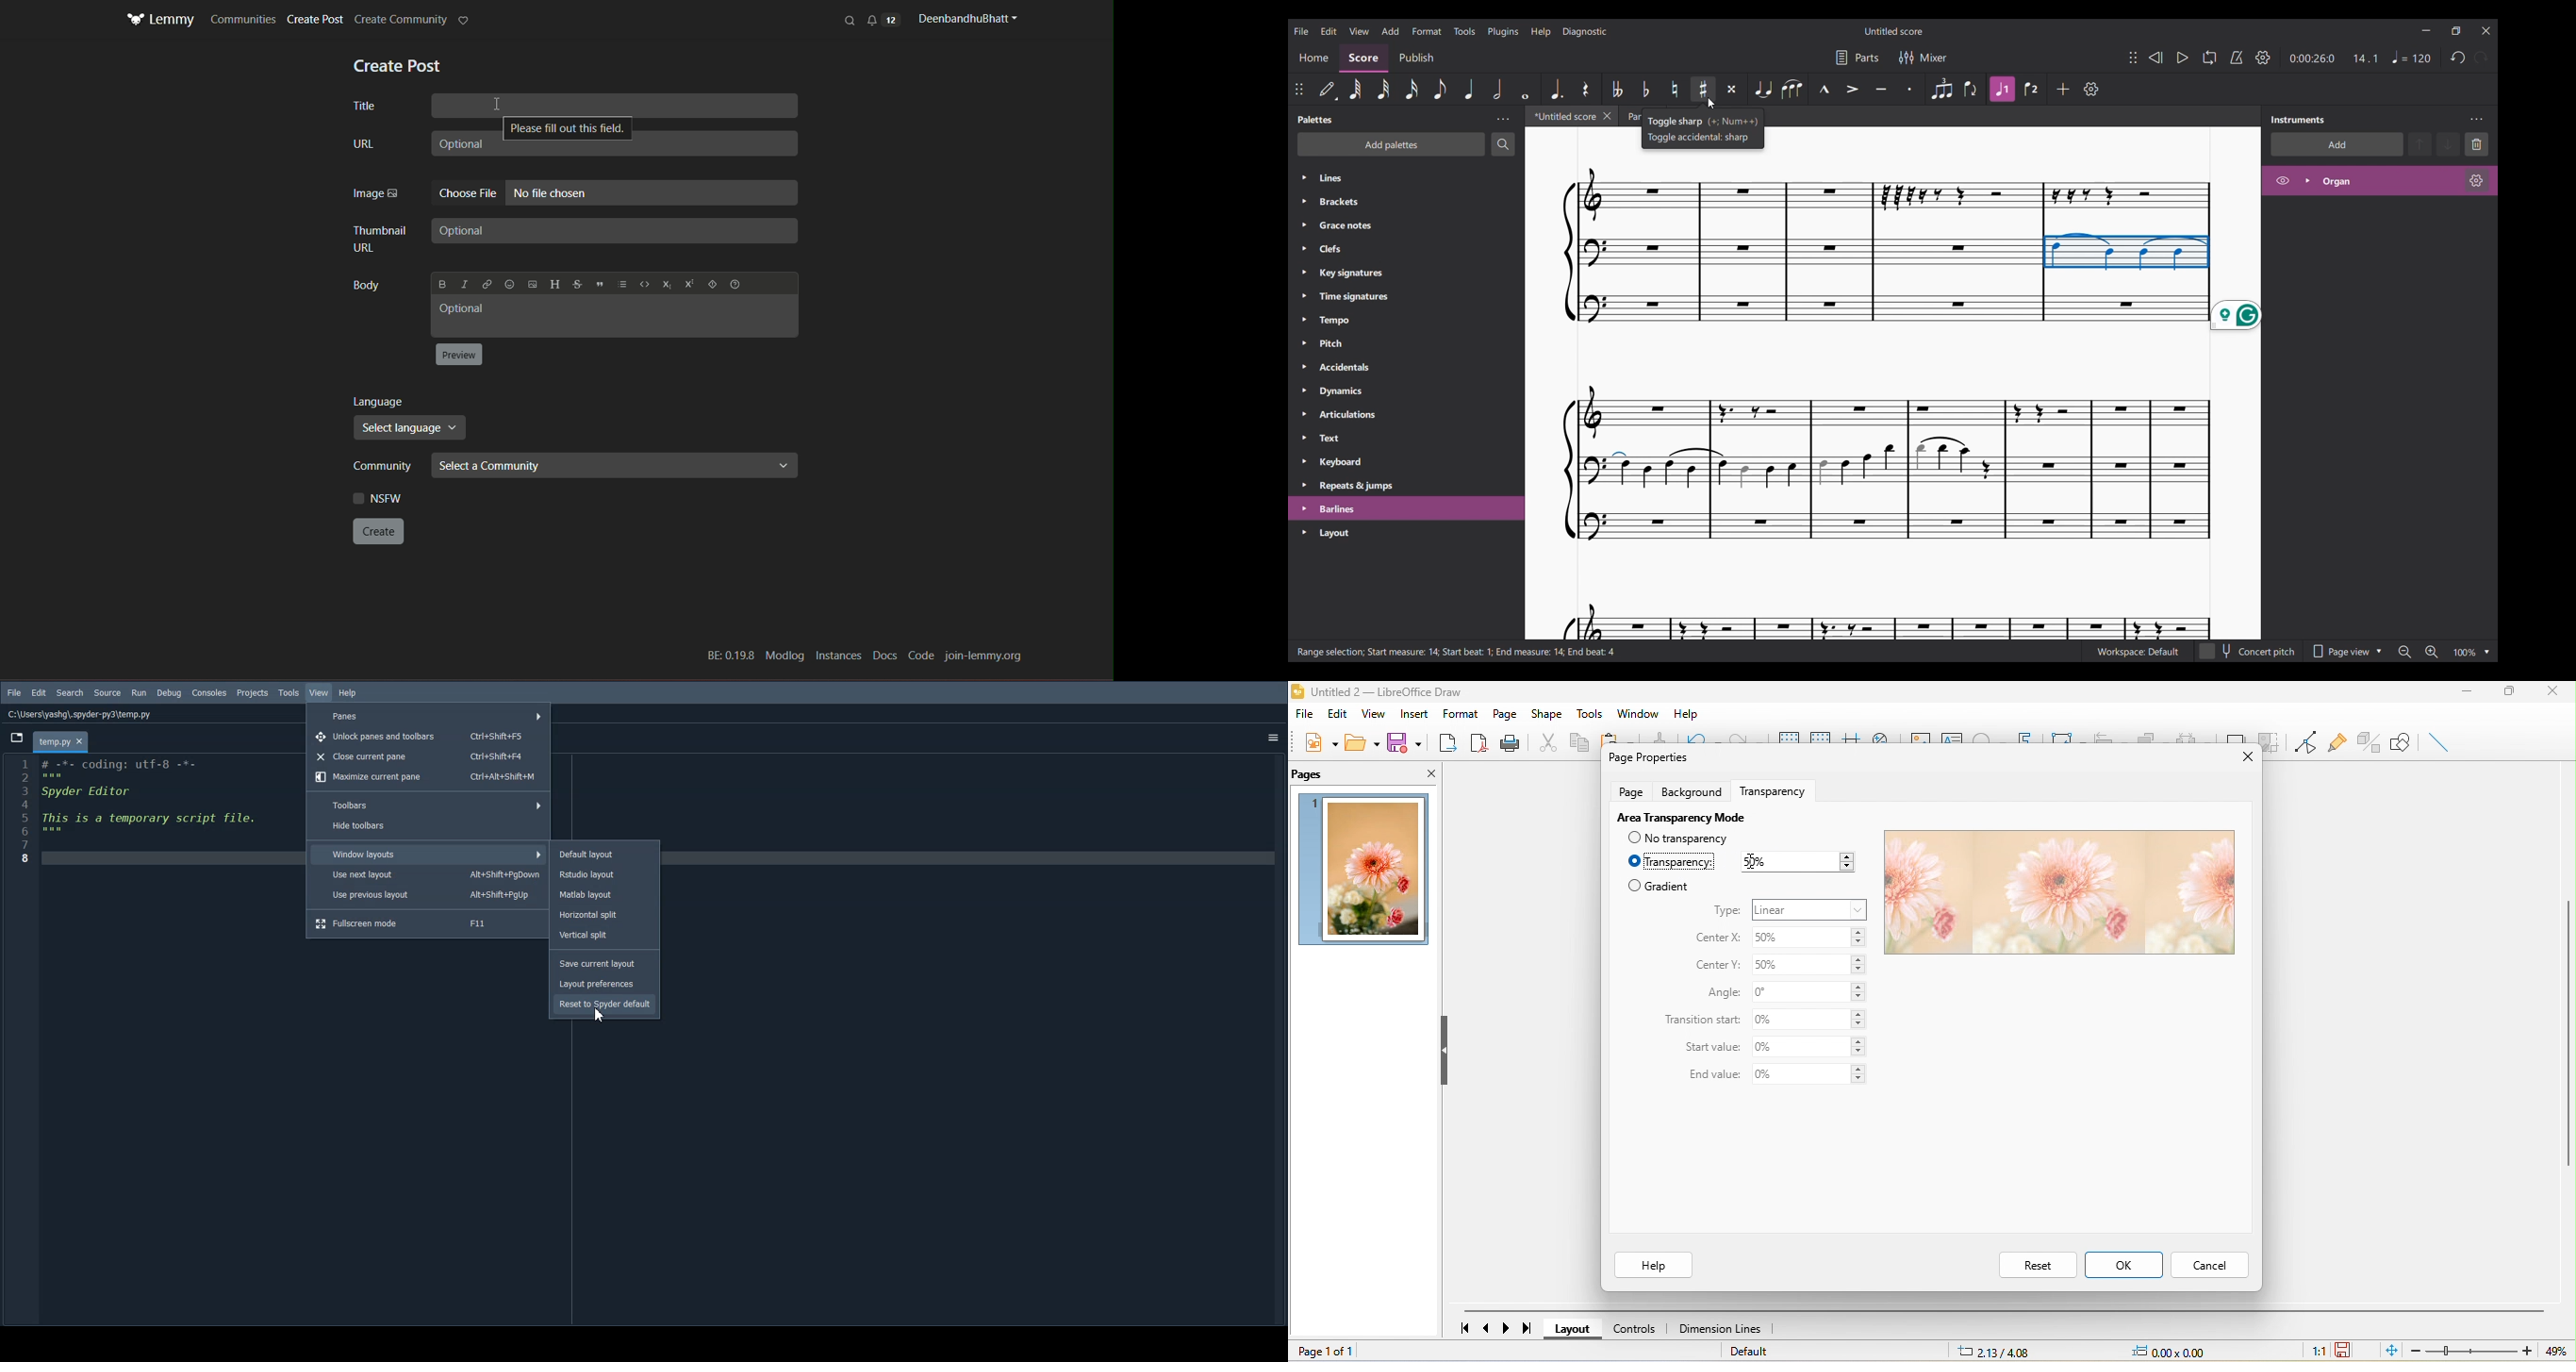 Image resolution: width=2576 pixels, height=1372 pixels. What do you see at coordinates (2031, 89) in the screenshot?
I see `Voice 2` at bounding box center [2031, 89].